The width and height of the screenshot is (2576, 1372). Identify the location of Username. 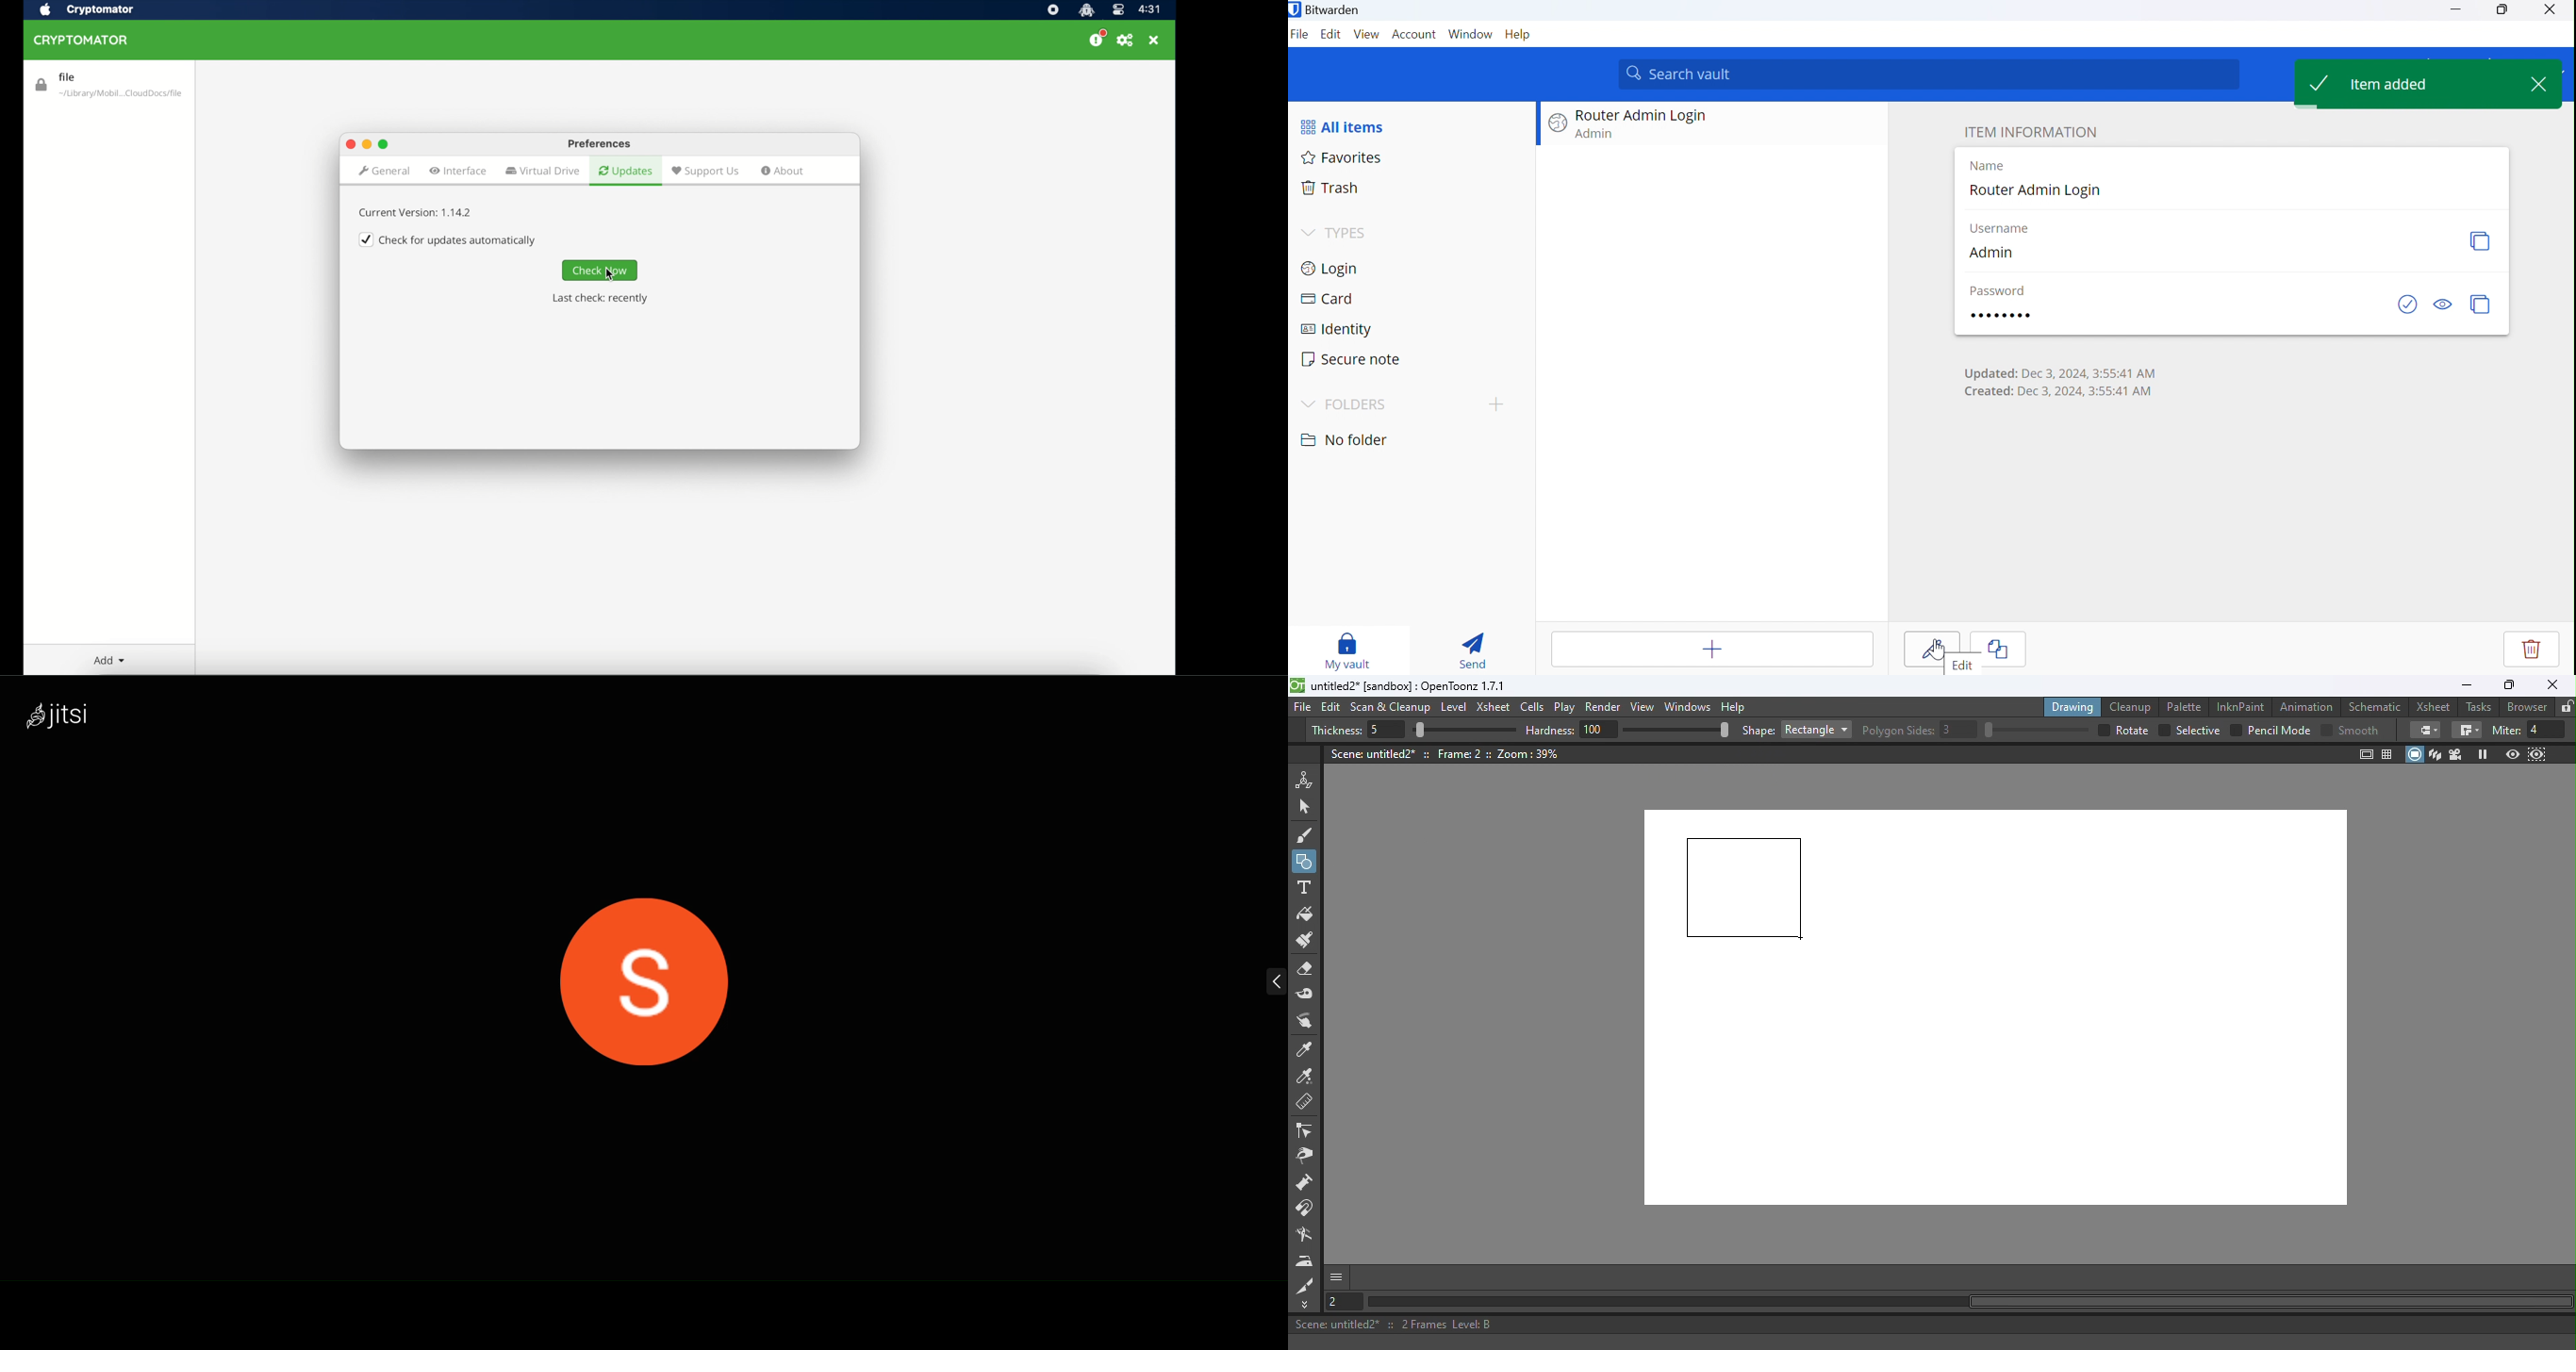
(2000, 228).